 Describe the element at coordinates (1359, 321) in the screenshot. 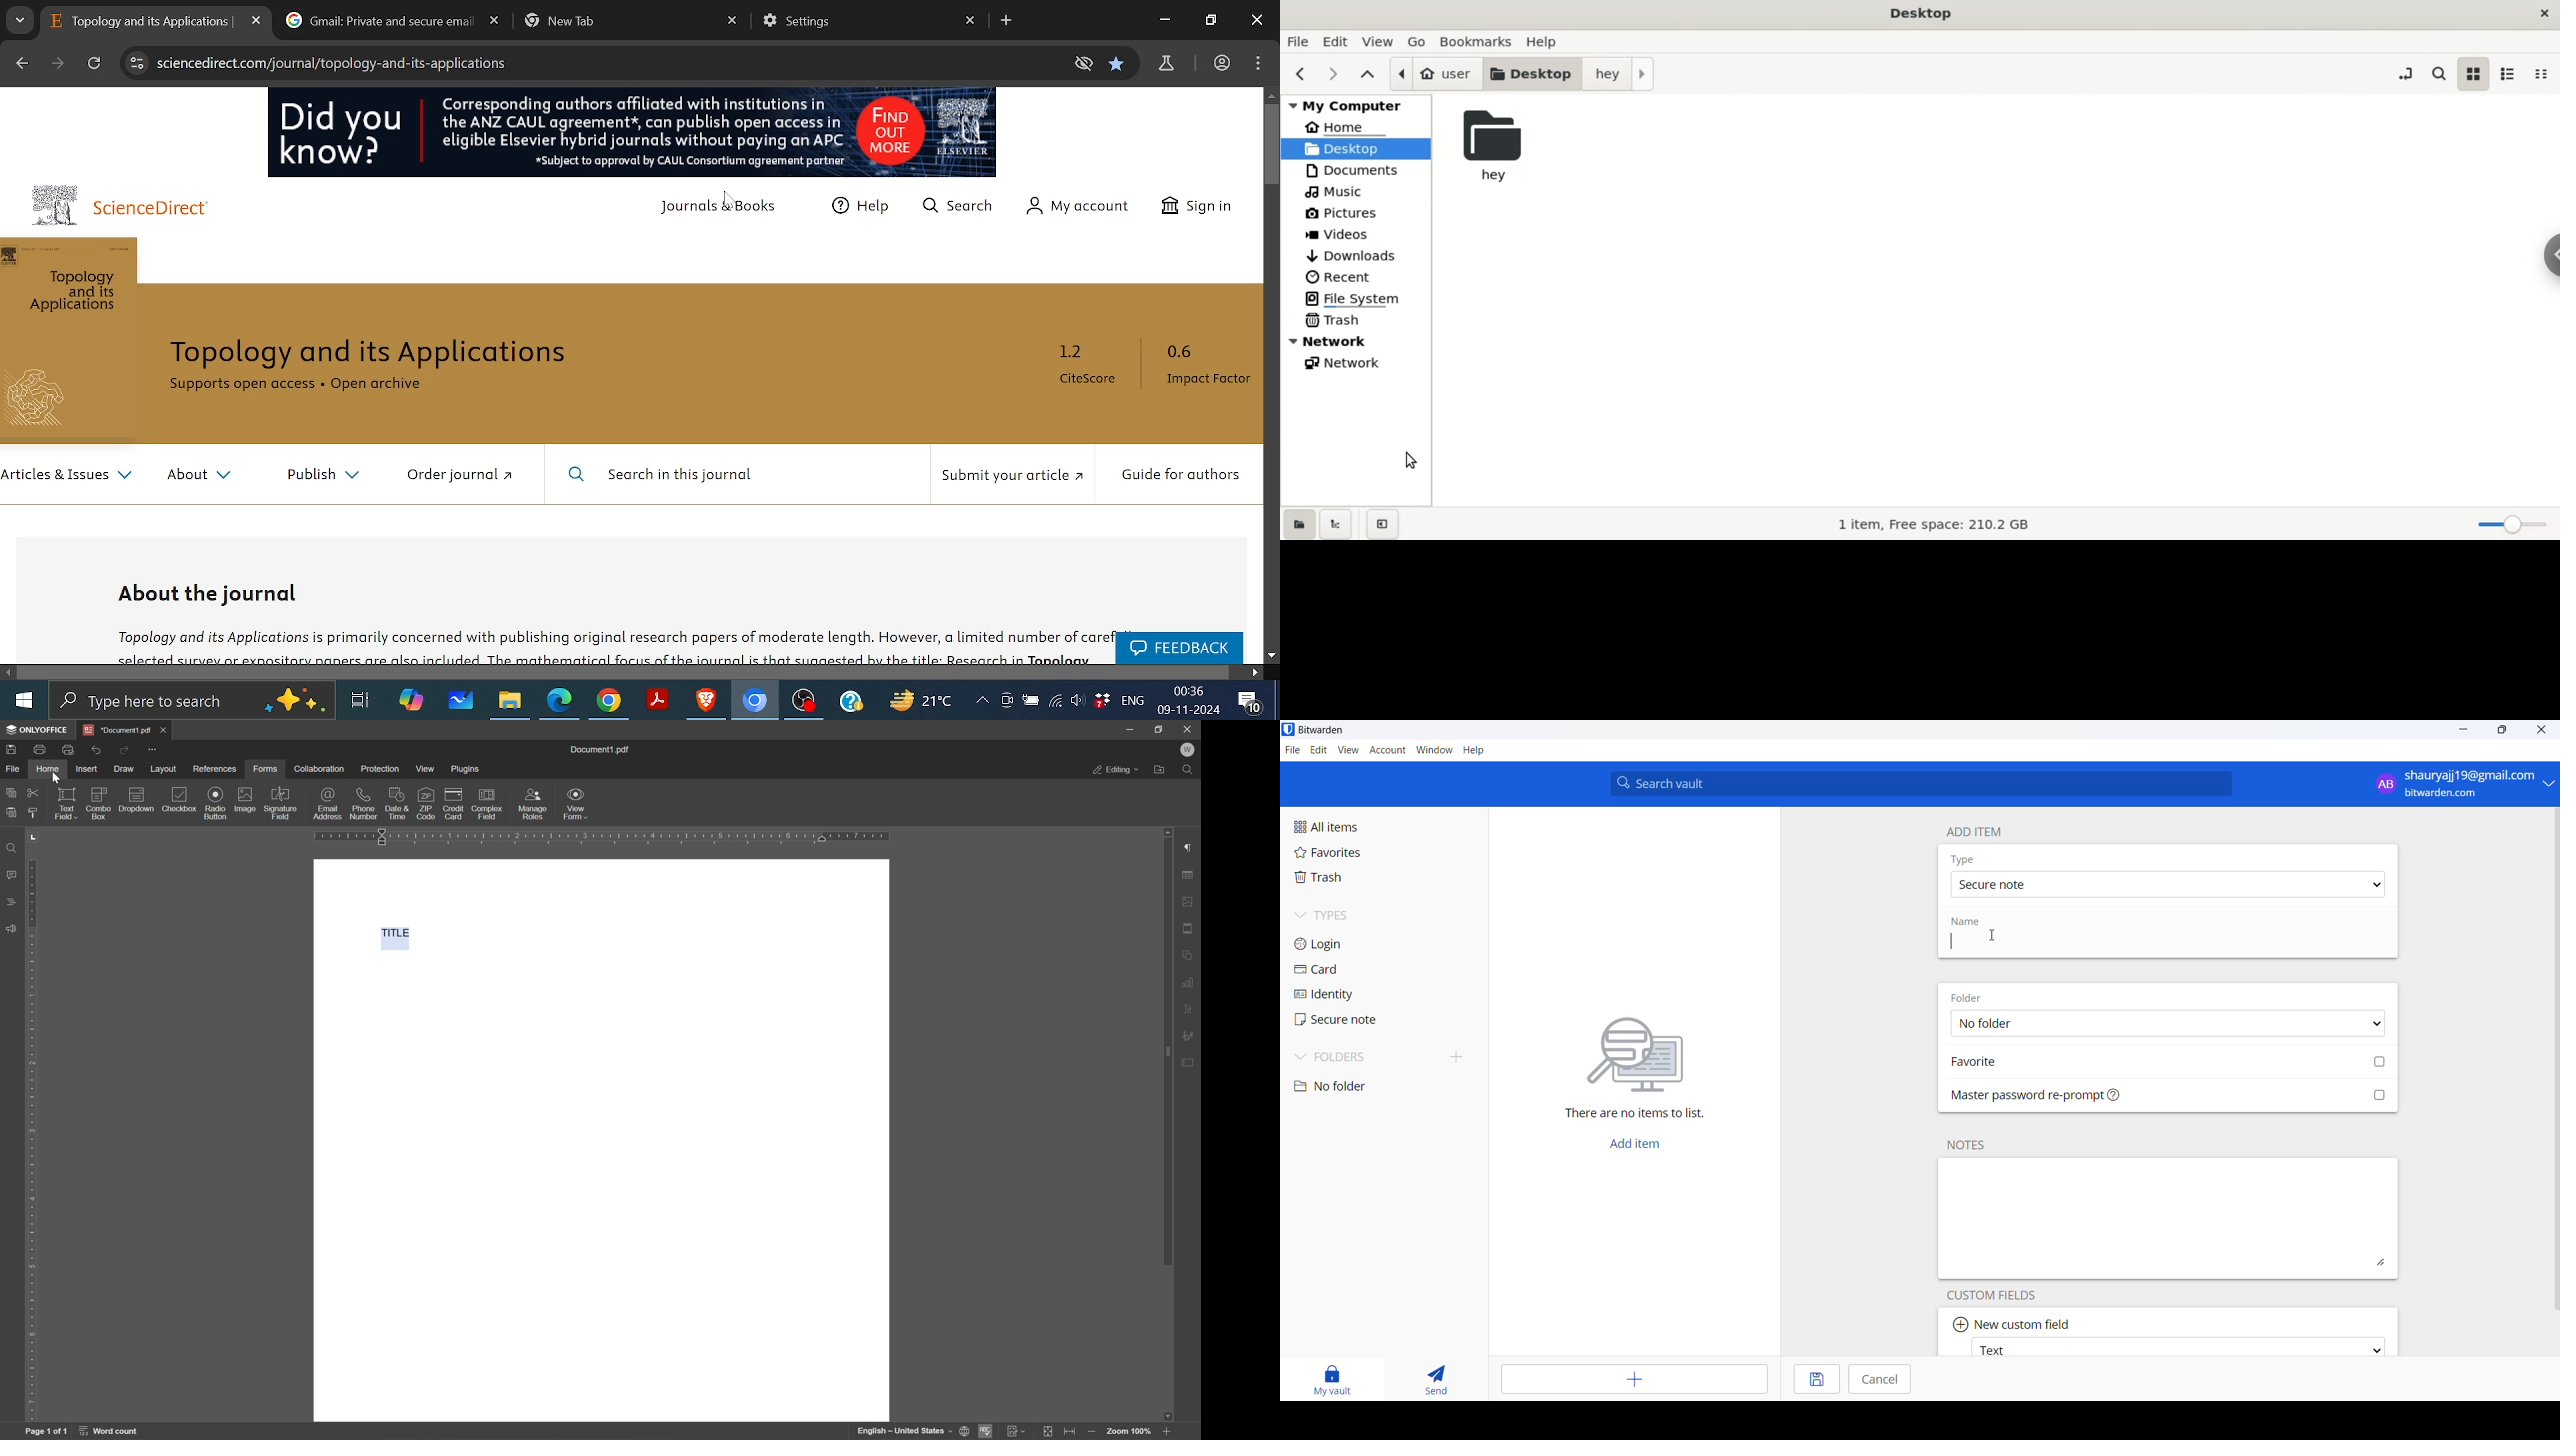

I see `trash` at that location.